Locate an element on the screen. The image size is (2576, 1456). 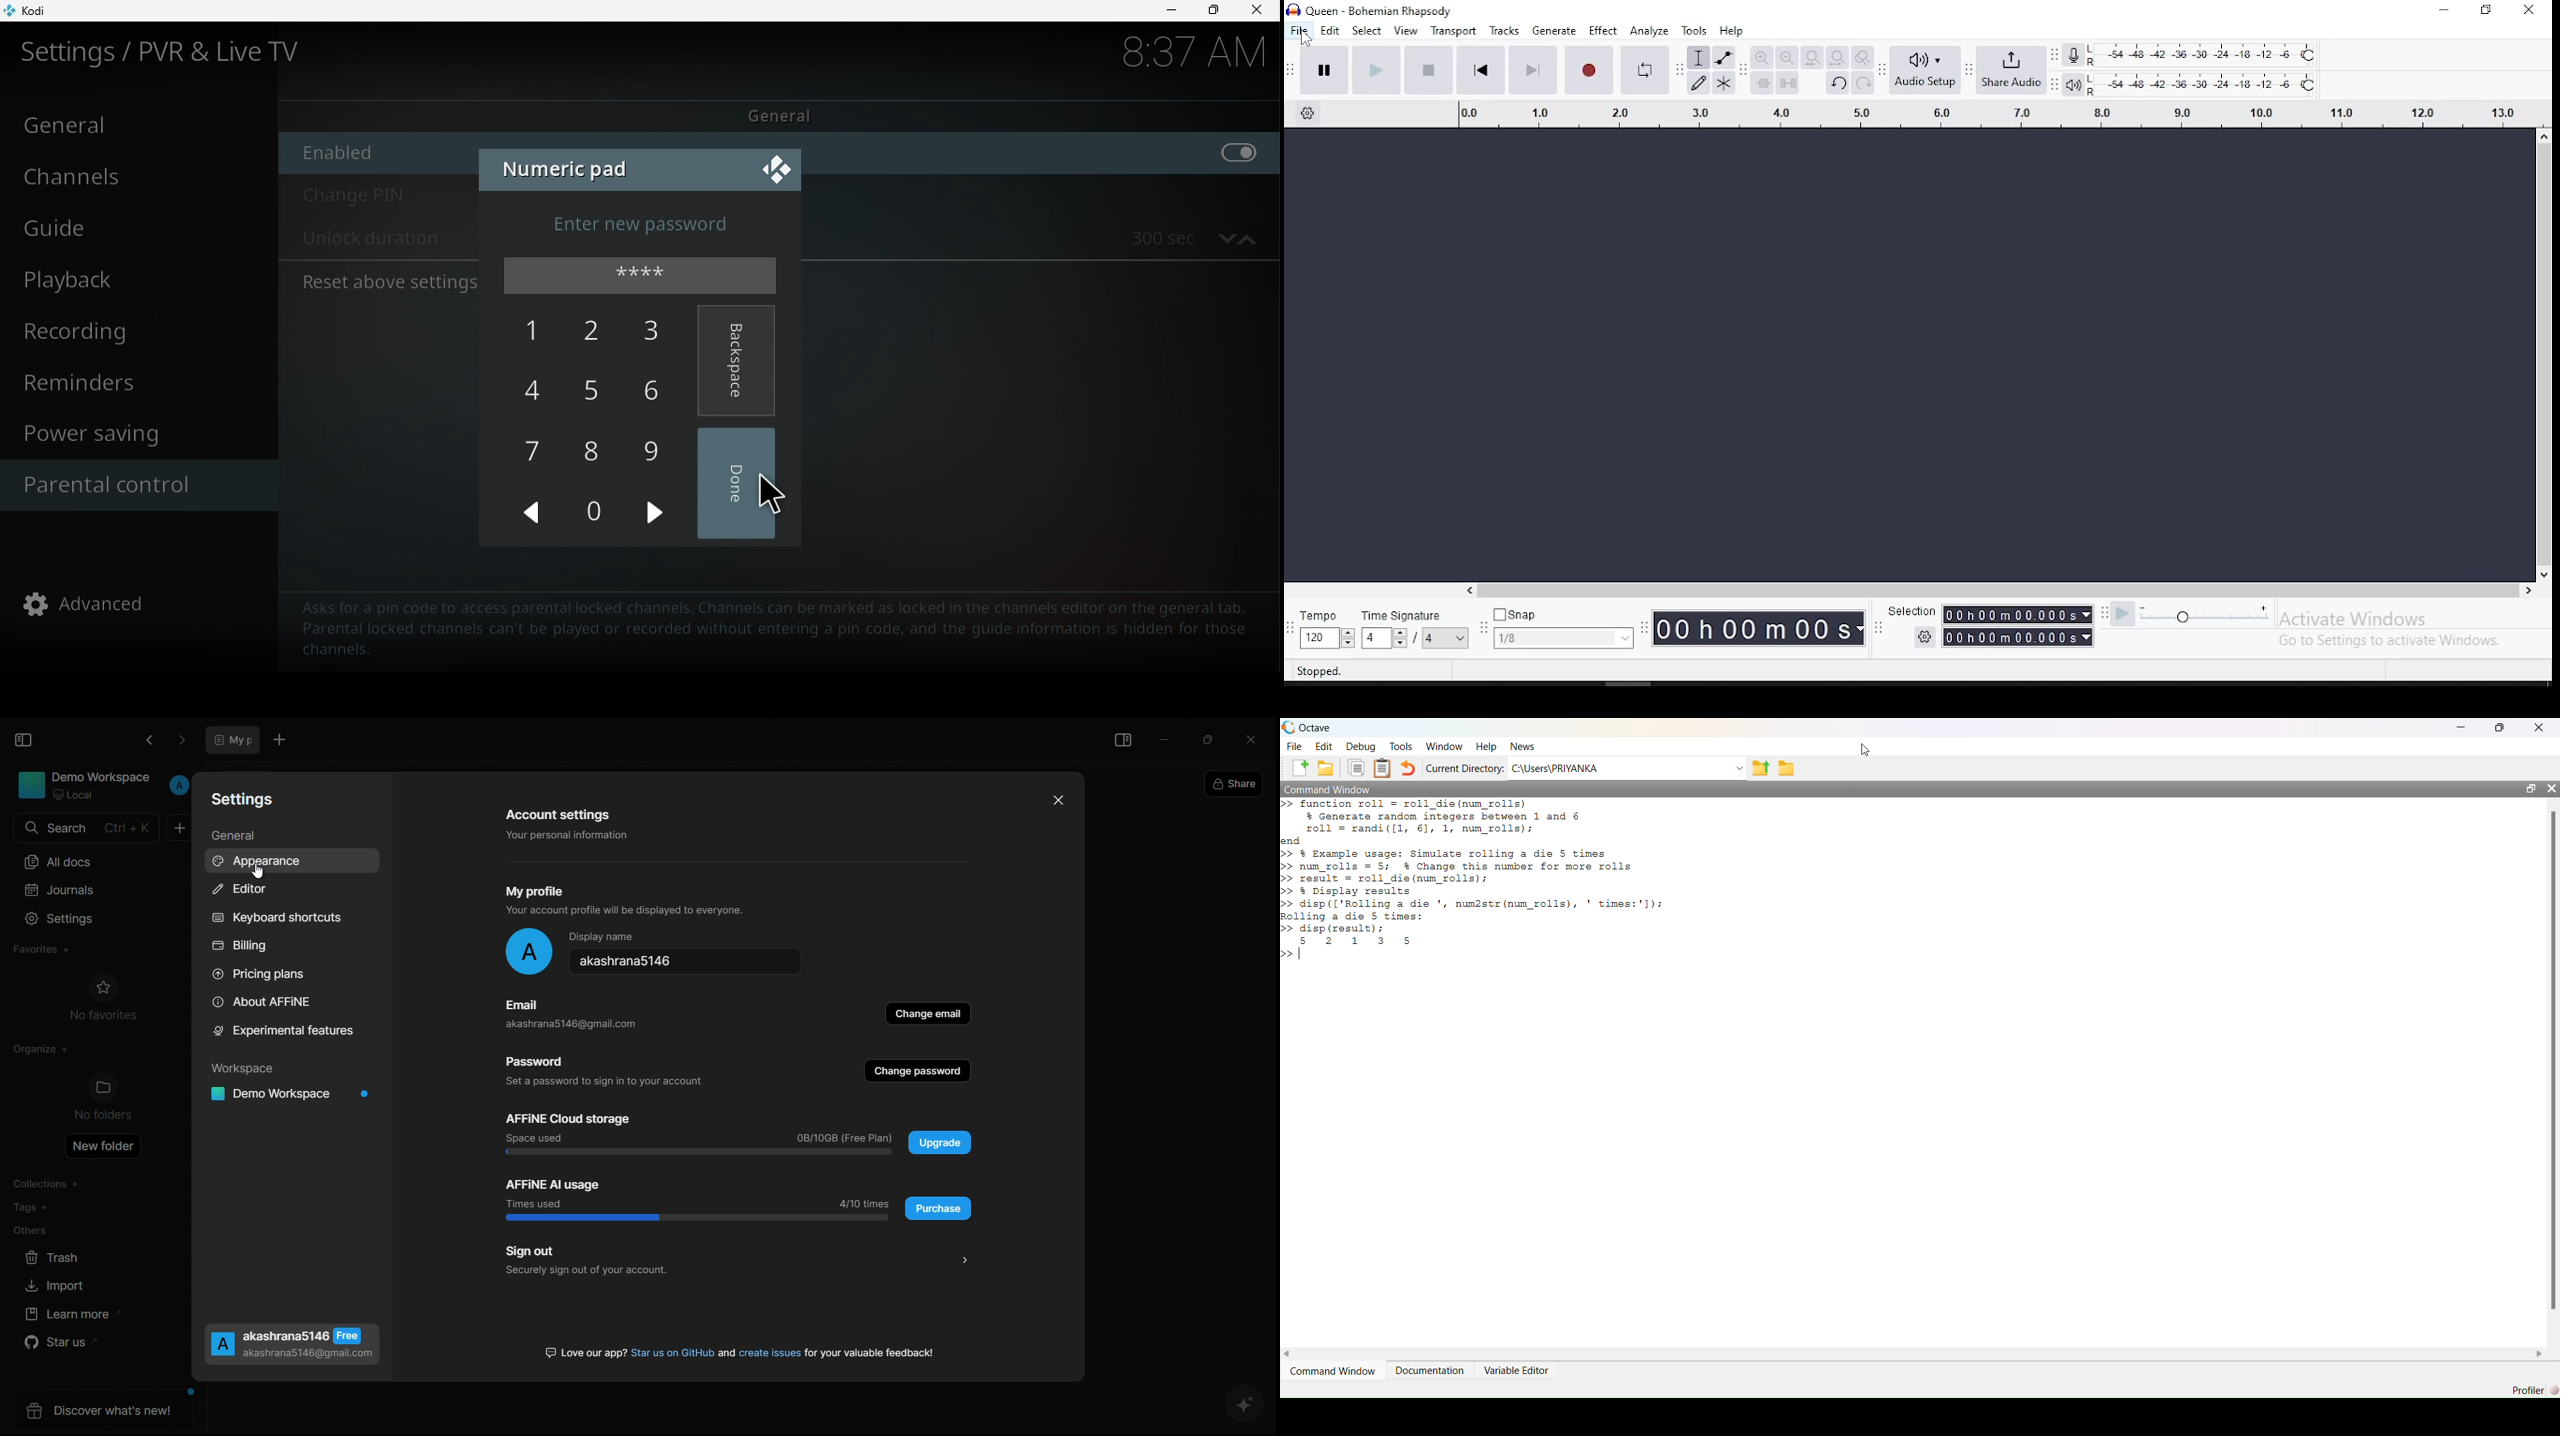
billing is located at coordinates (240, 946).